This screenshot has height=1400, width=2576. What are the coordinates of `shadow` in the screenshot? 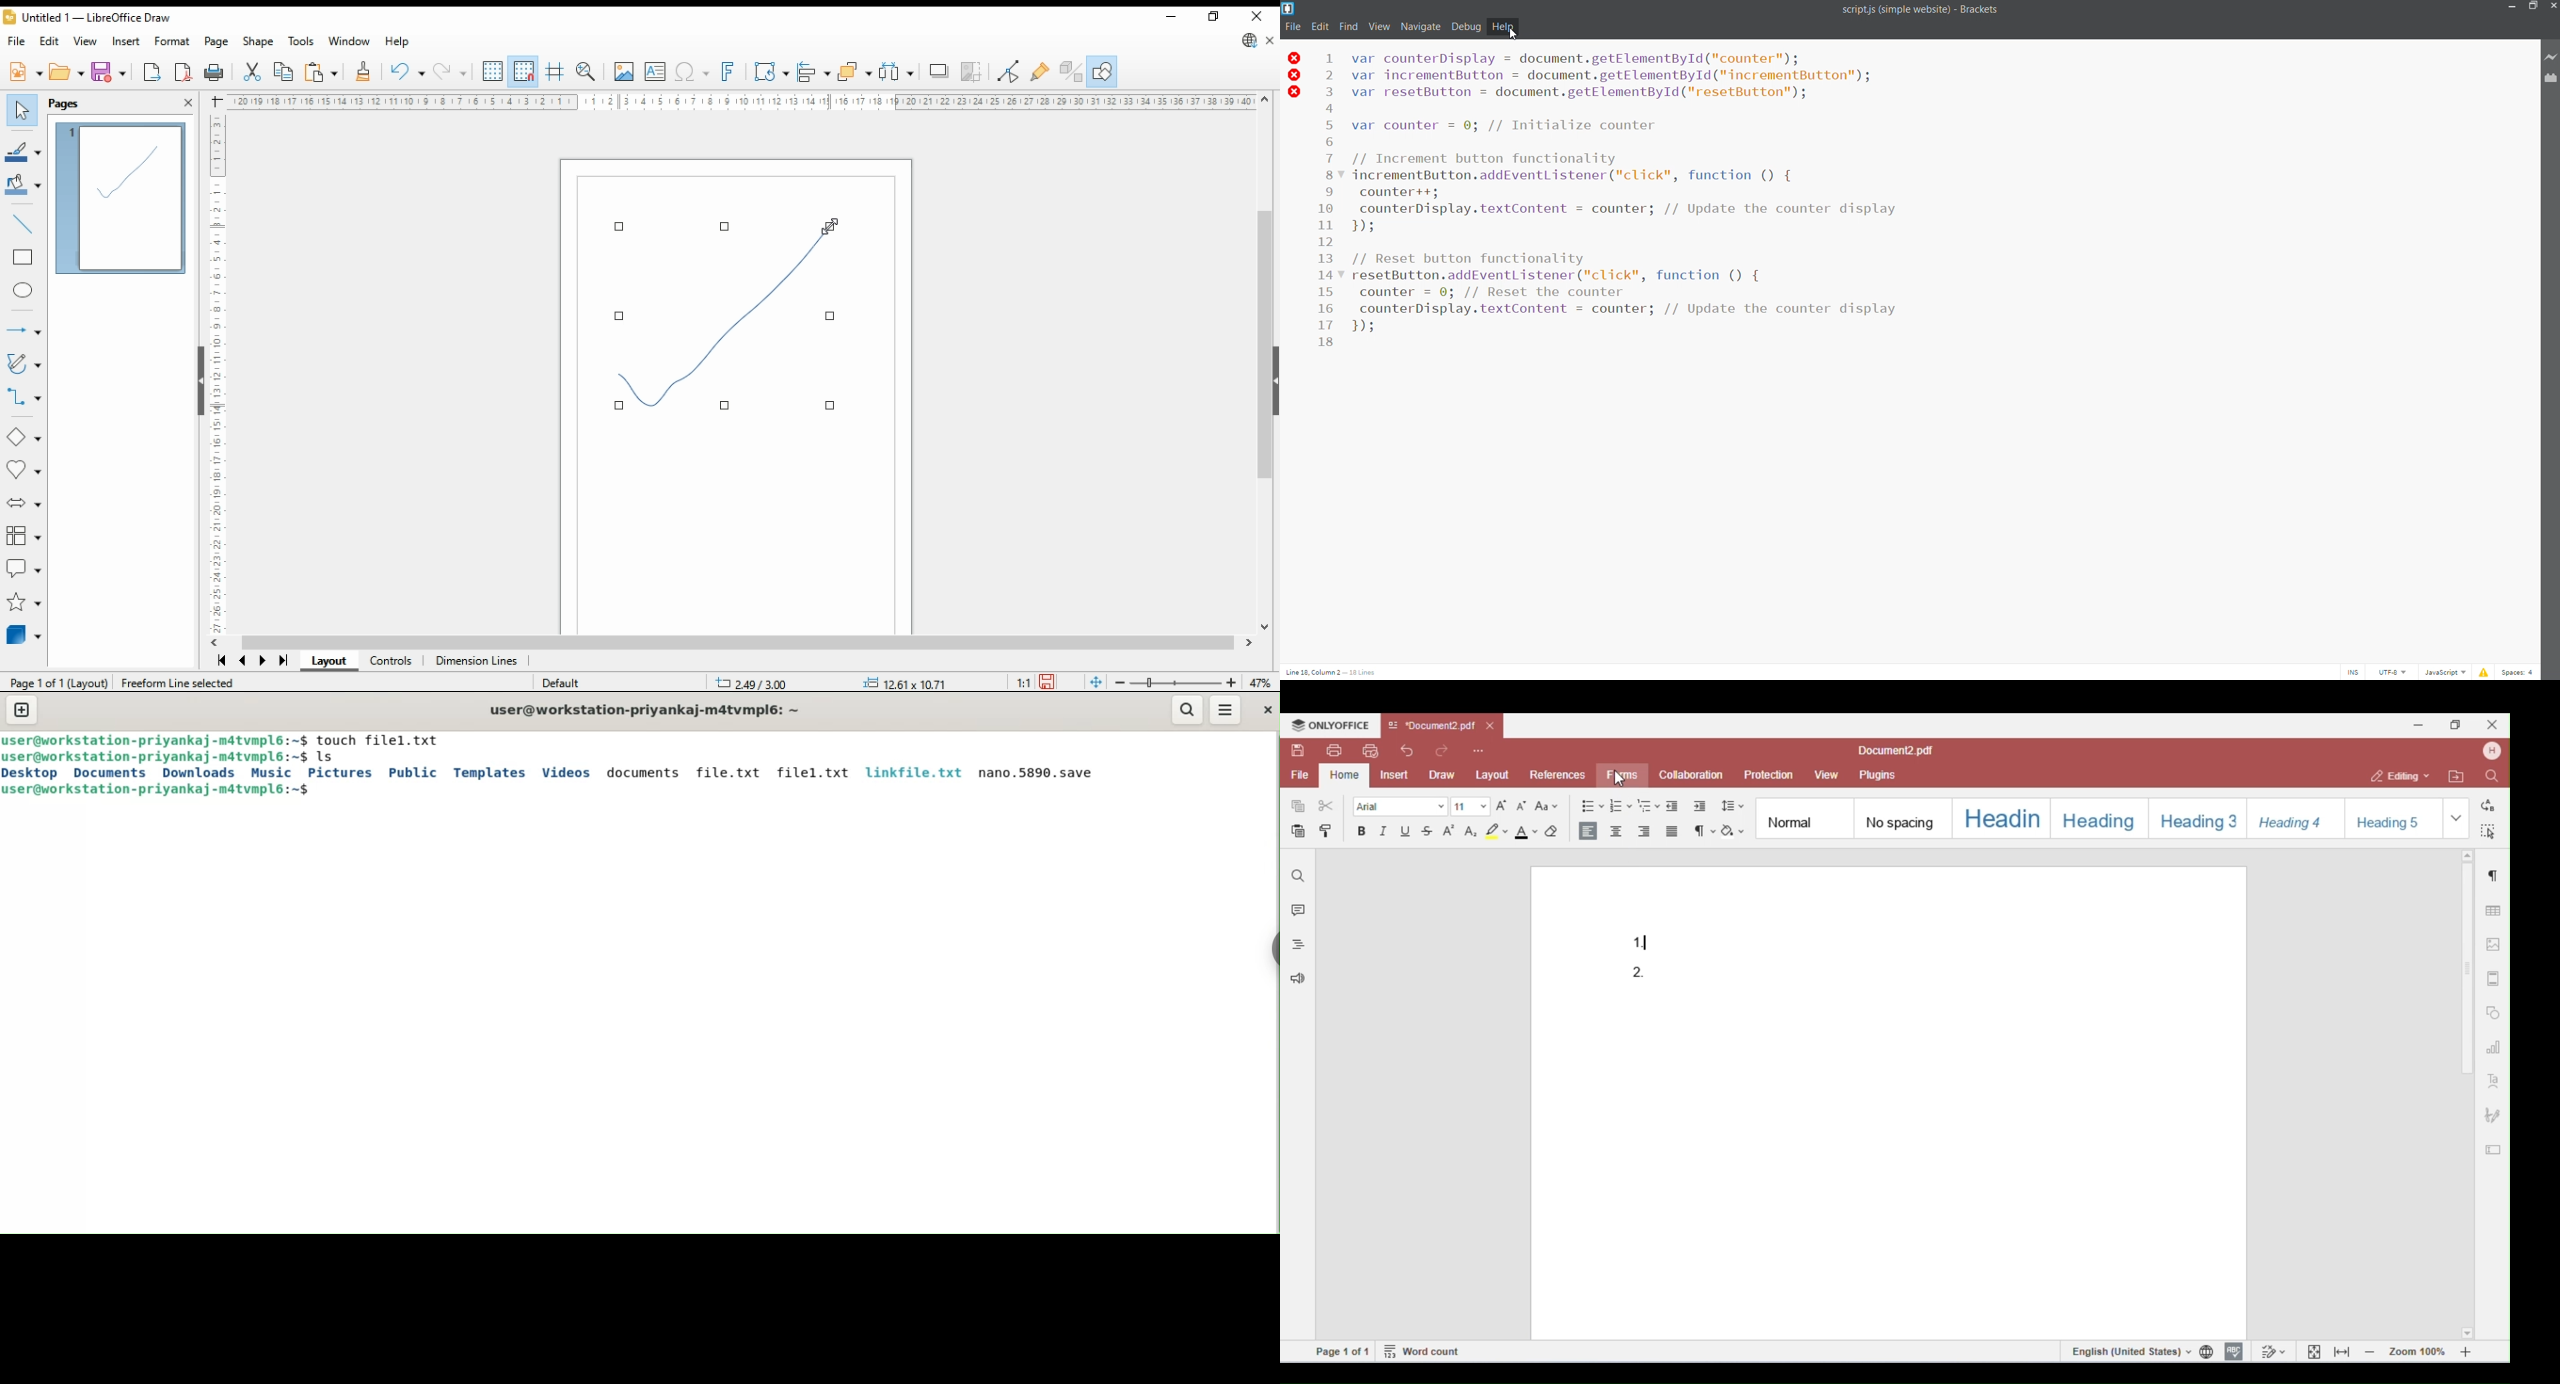 It's located at (937, 71).